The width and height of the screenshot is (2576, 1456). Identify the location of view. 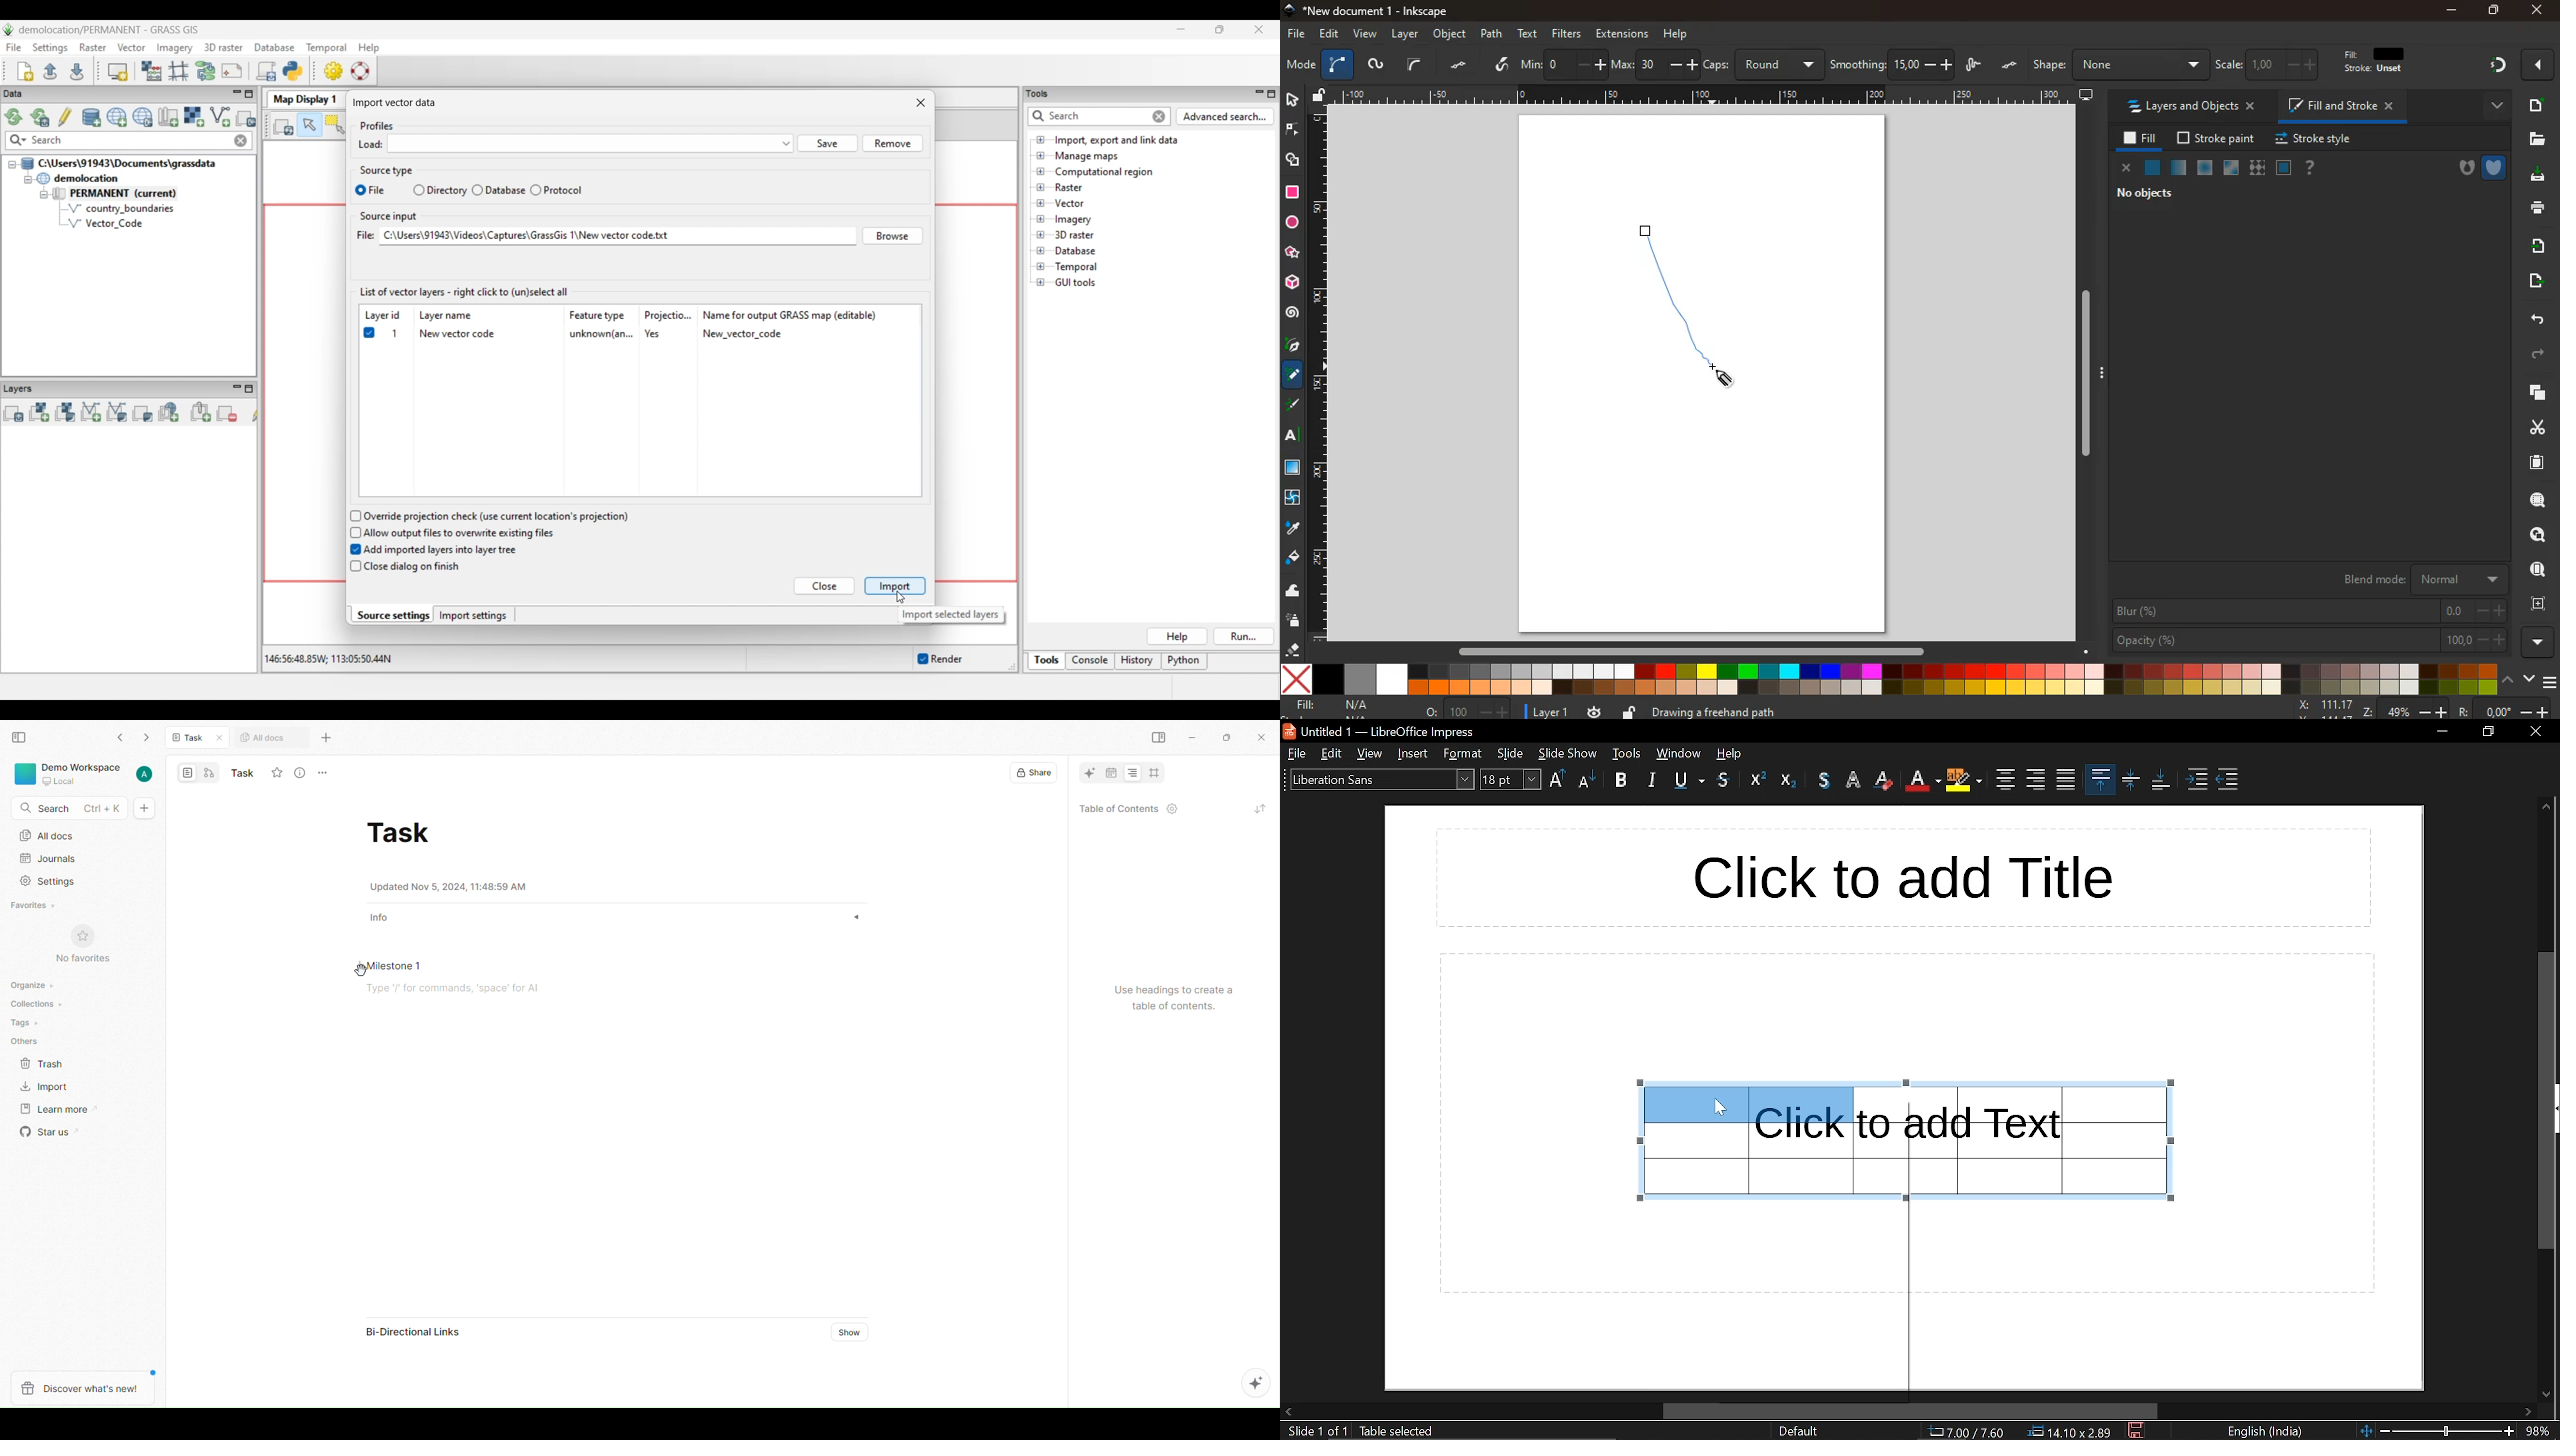
(1371, 753).